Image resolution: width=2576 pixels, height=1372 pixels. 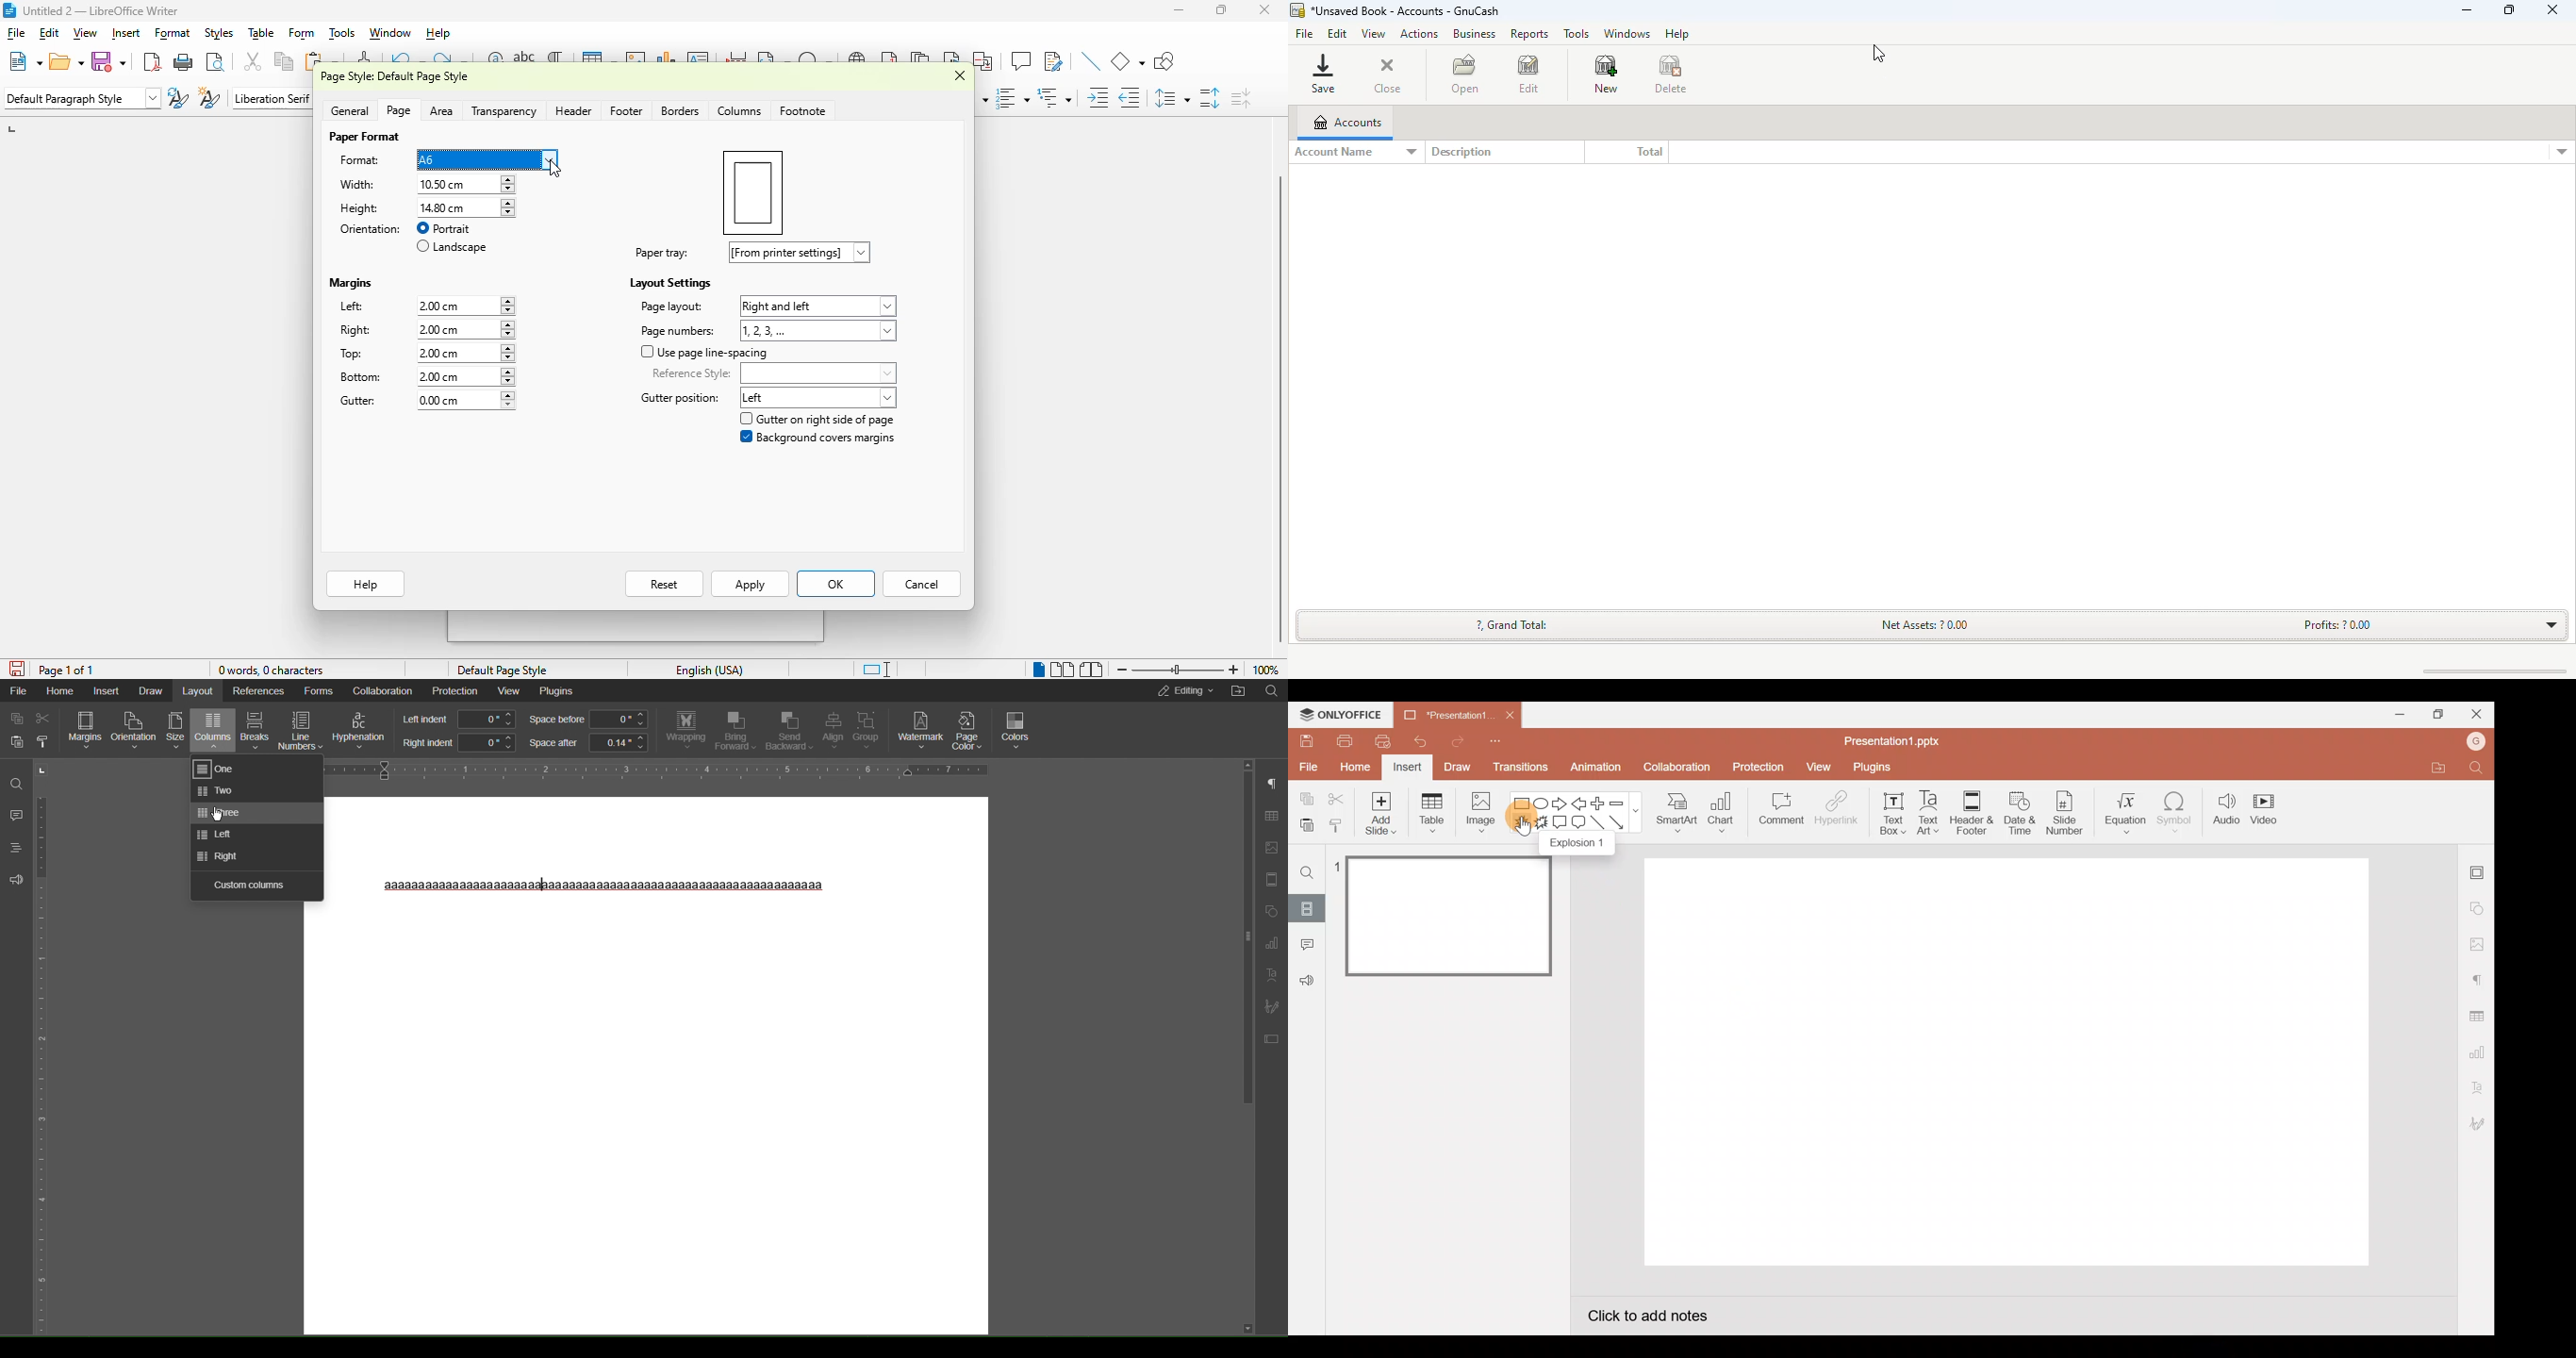 What do you see at coordinates (2467, 9) in the screenshot?
I see `minimize` at bounding box center [2467, 9].